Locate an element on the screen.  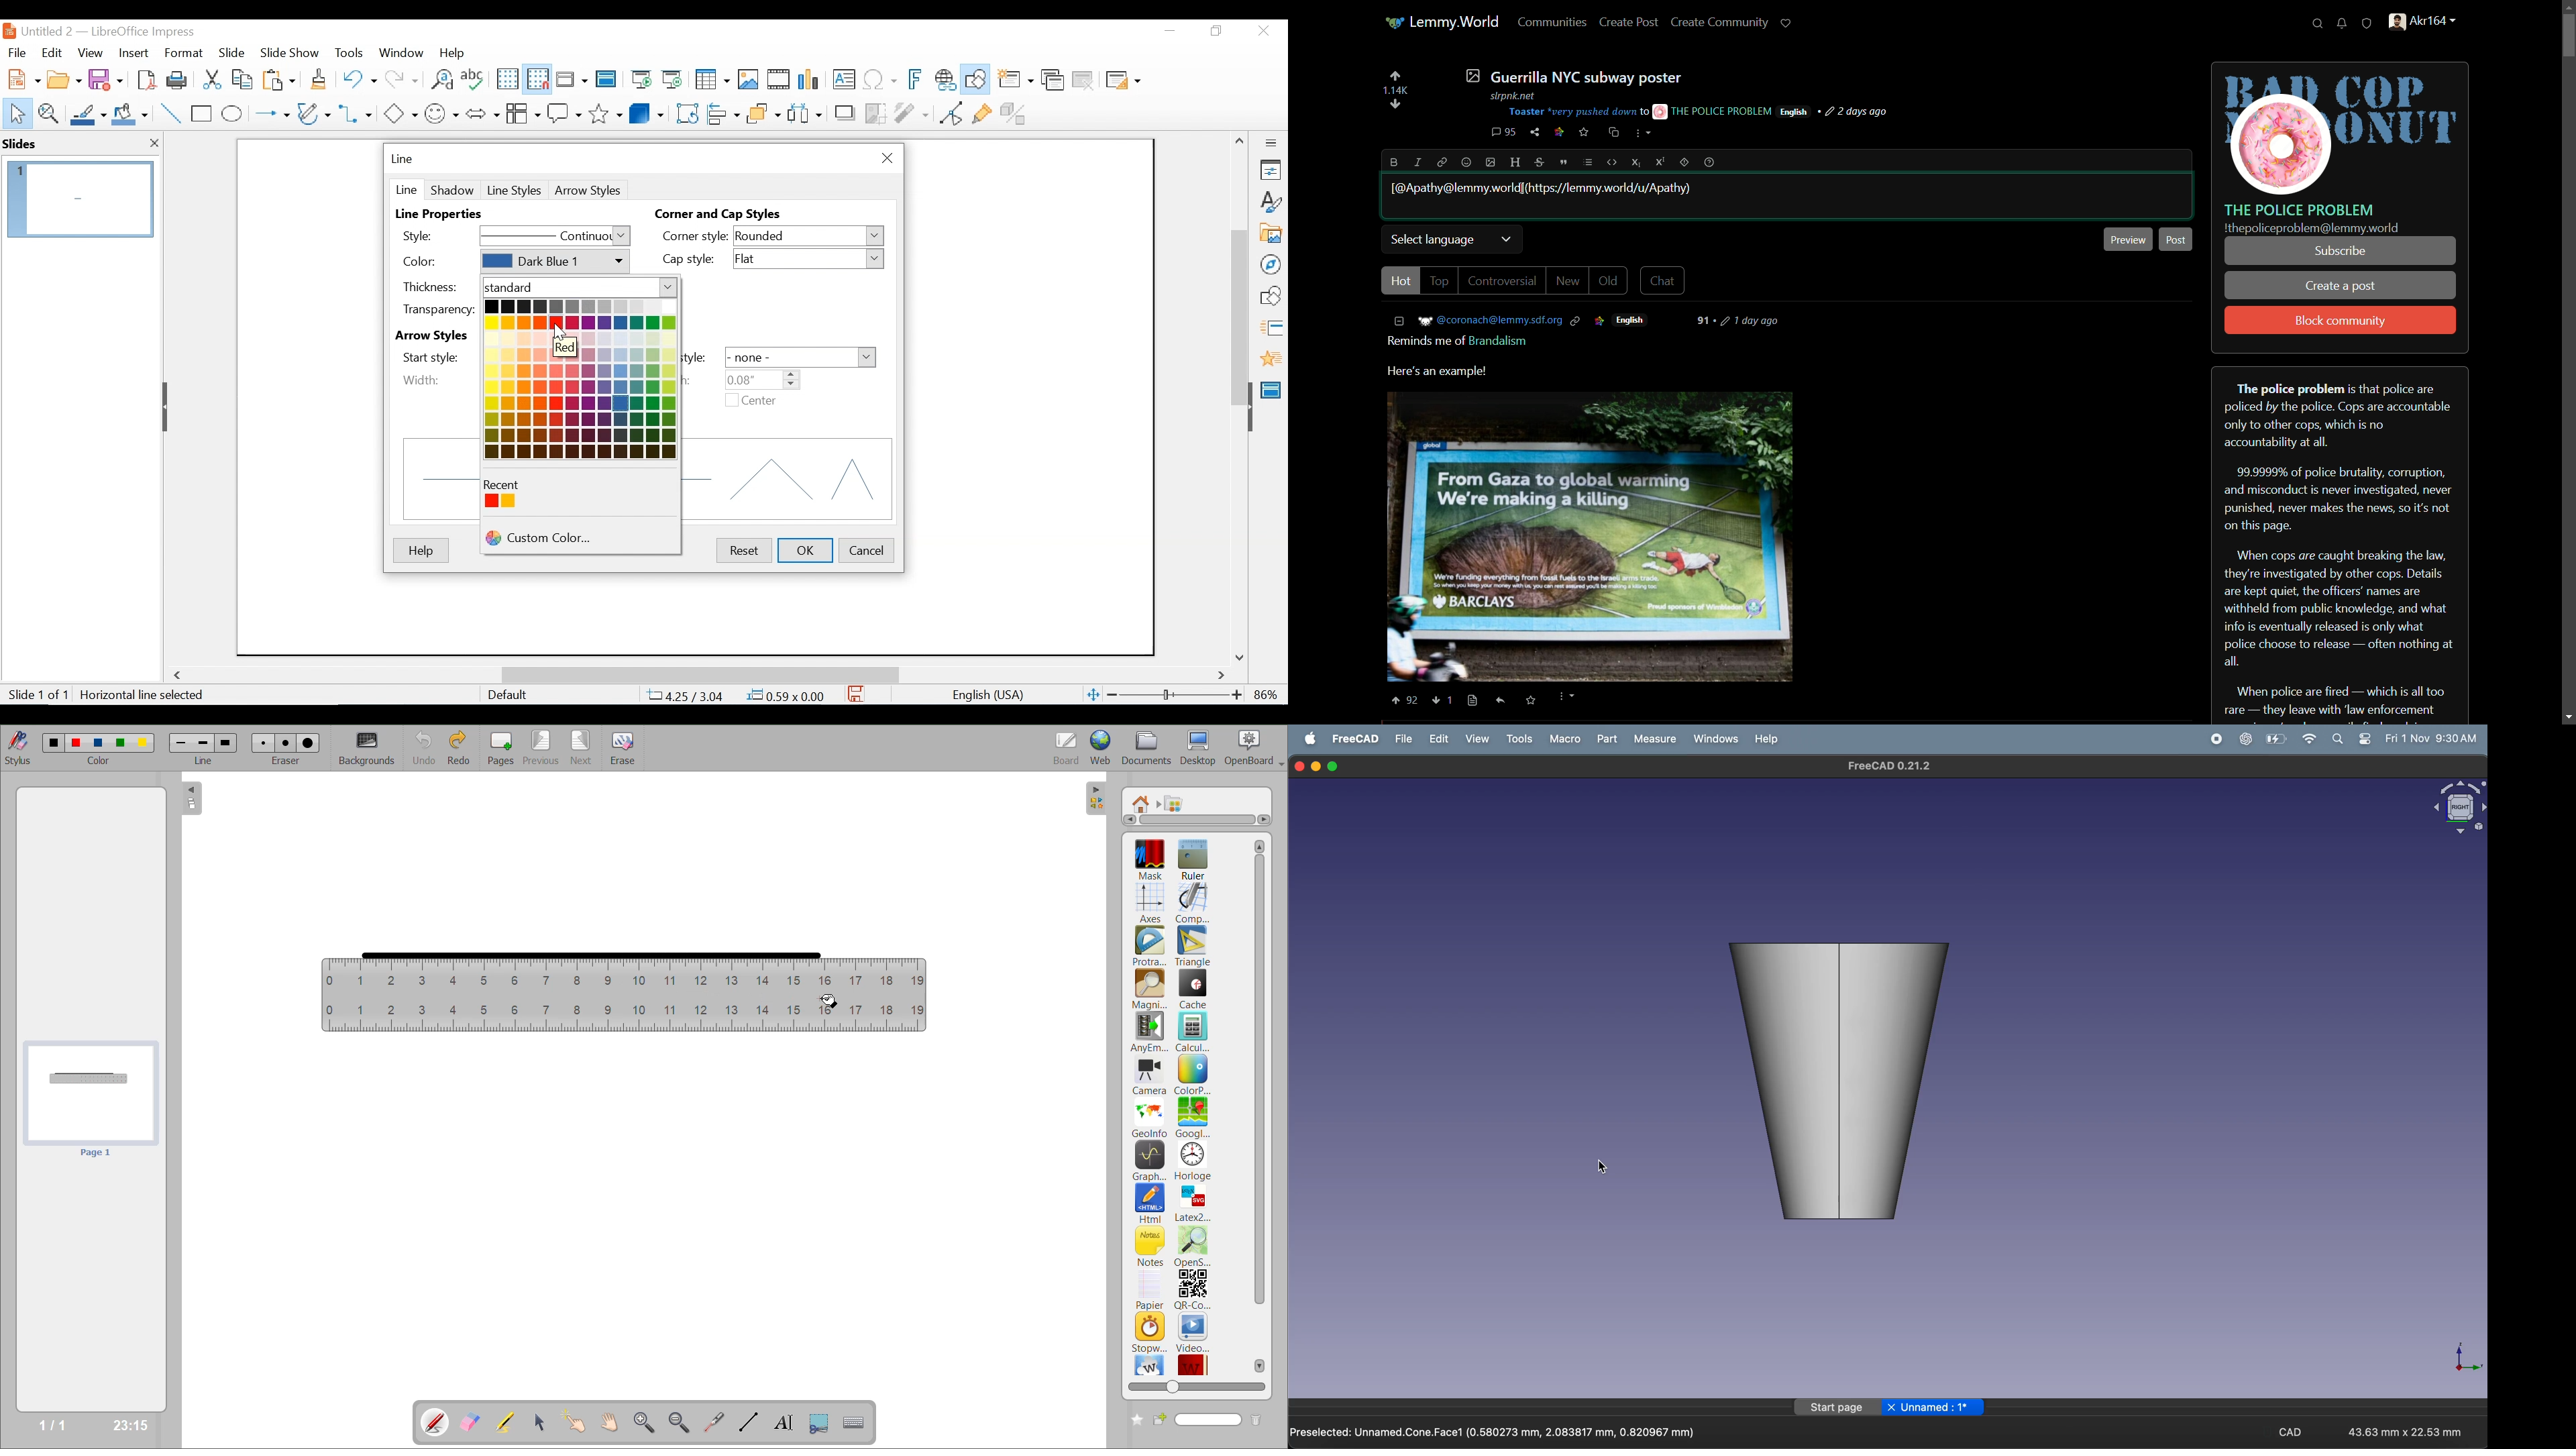
Show Gluepoint Functions is located at coordinates (981, 112).